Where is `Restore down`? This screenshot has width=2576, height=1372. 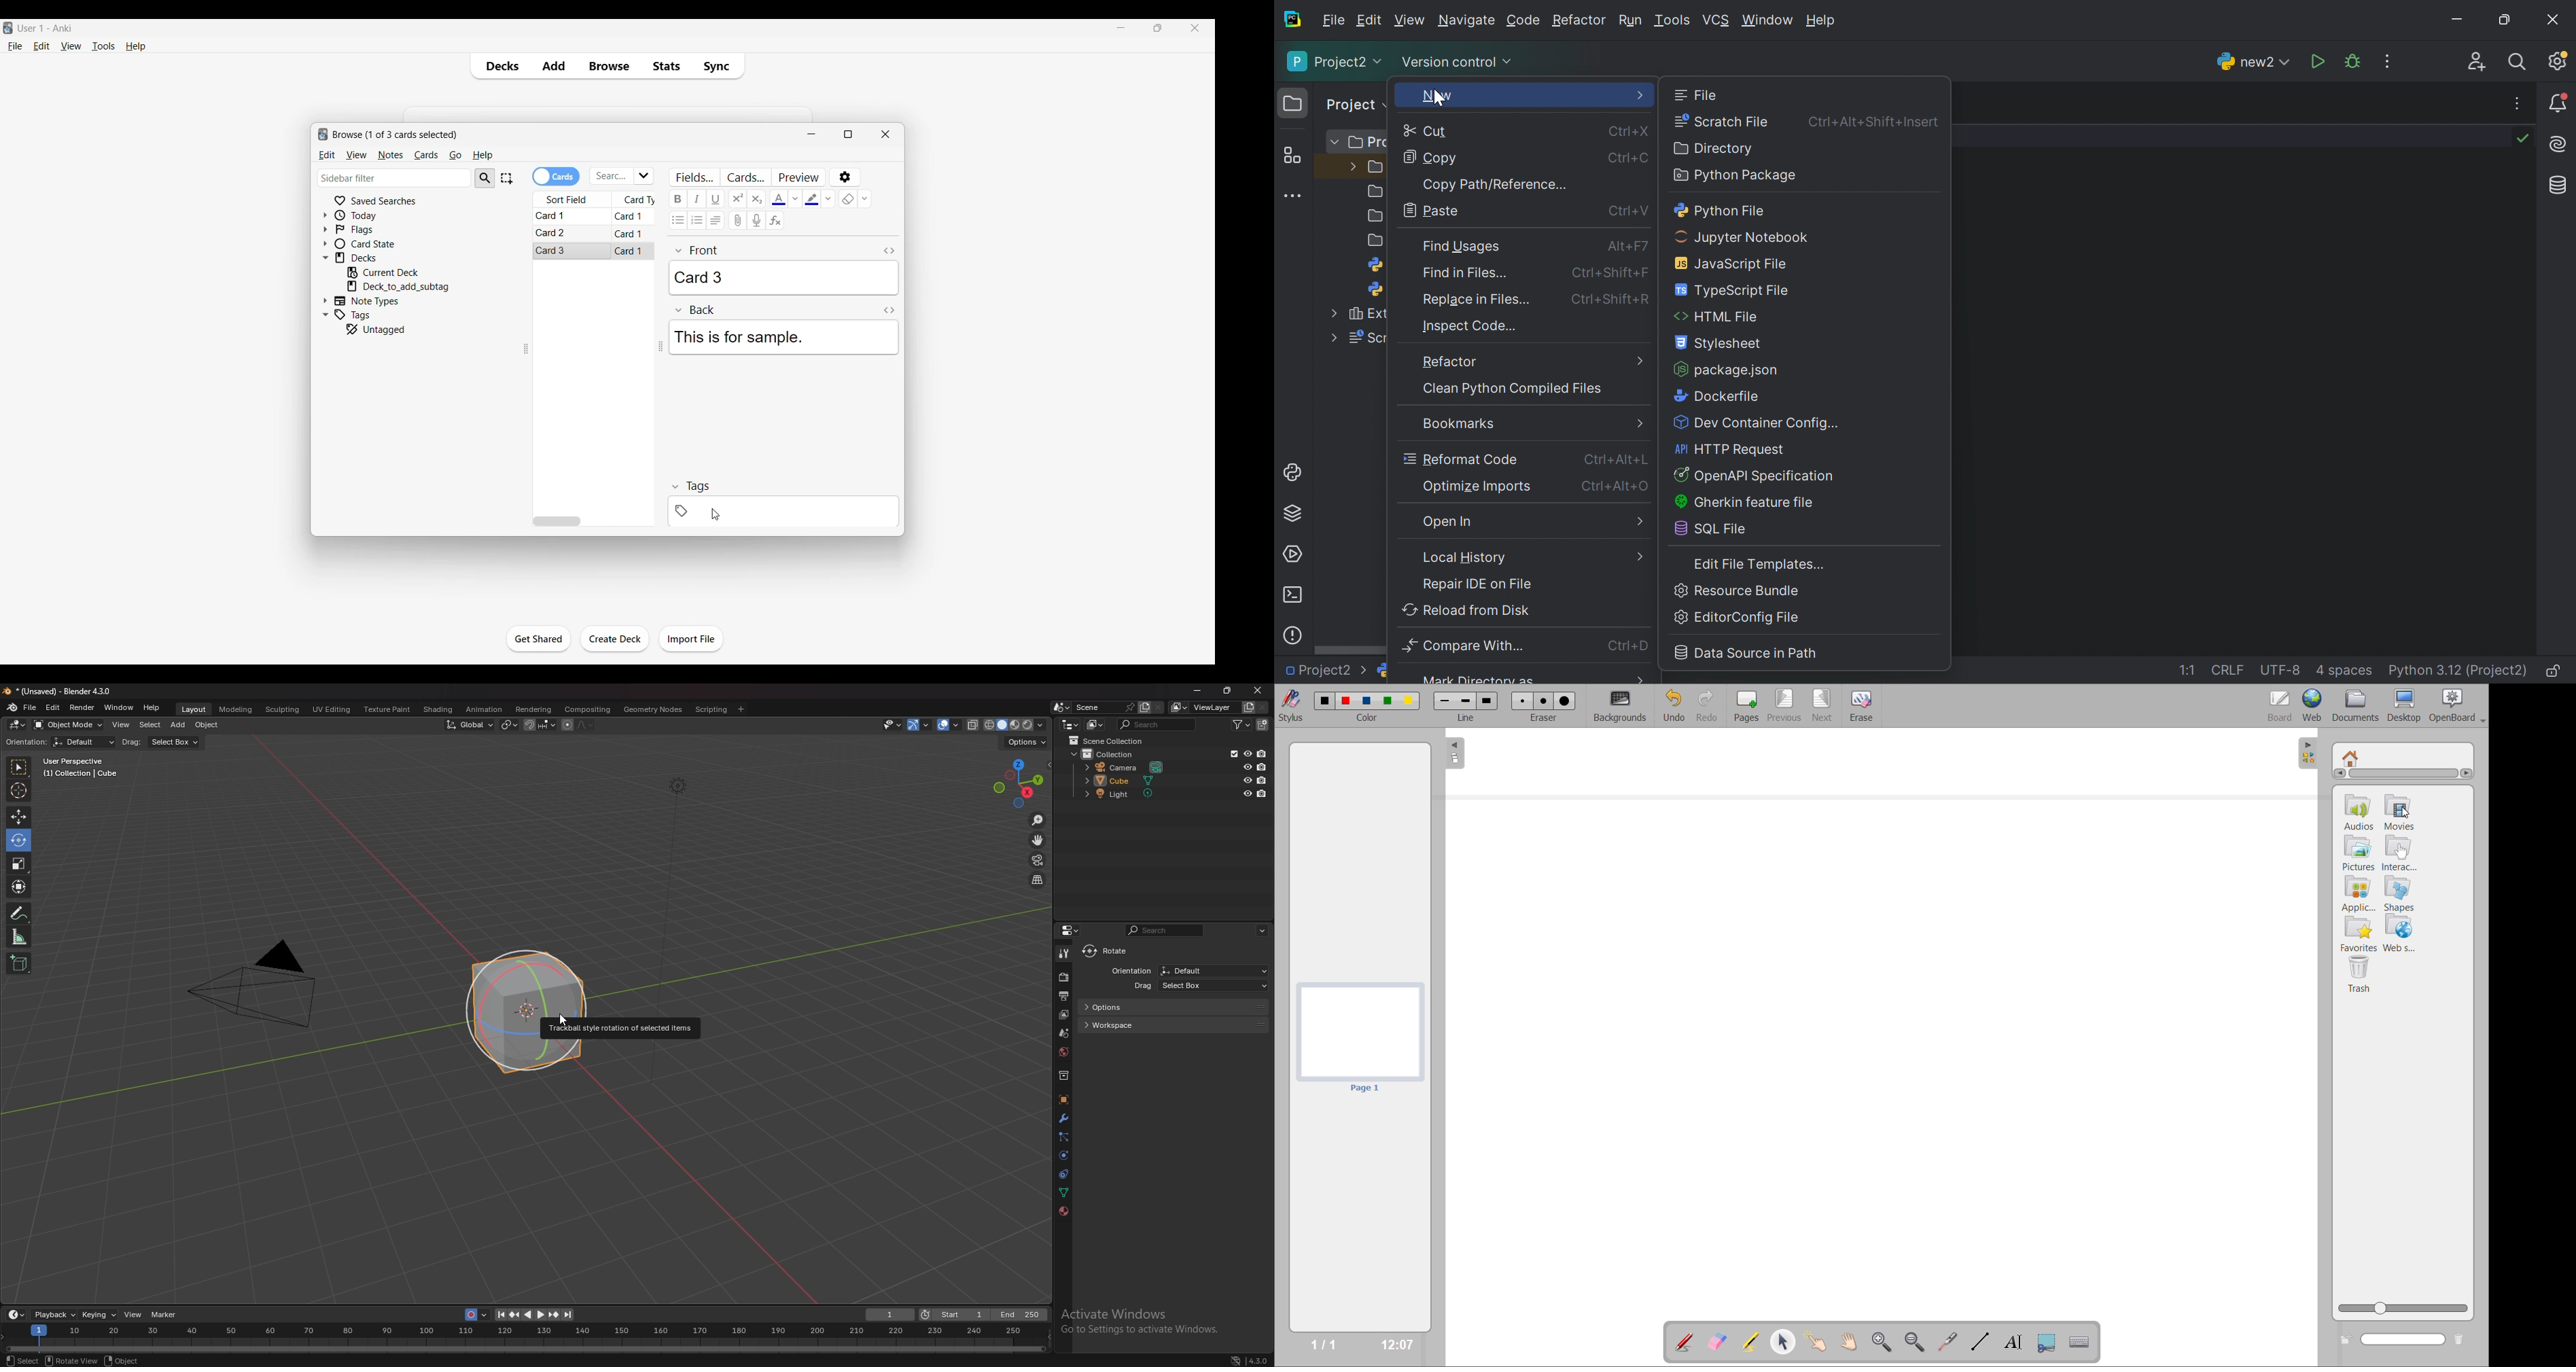
Restore down is located at coordinates (2502, 21).